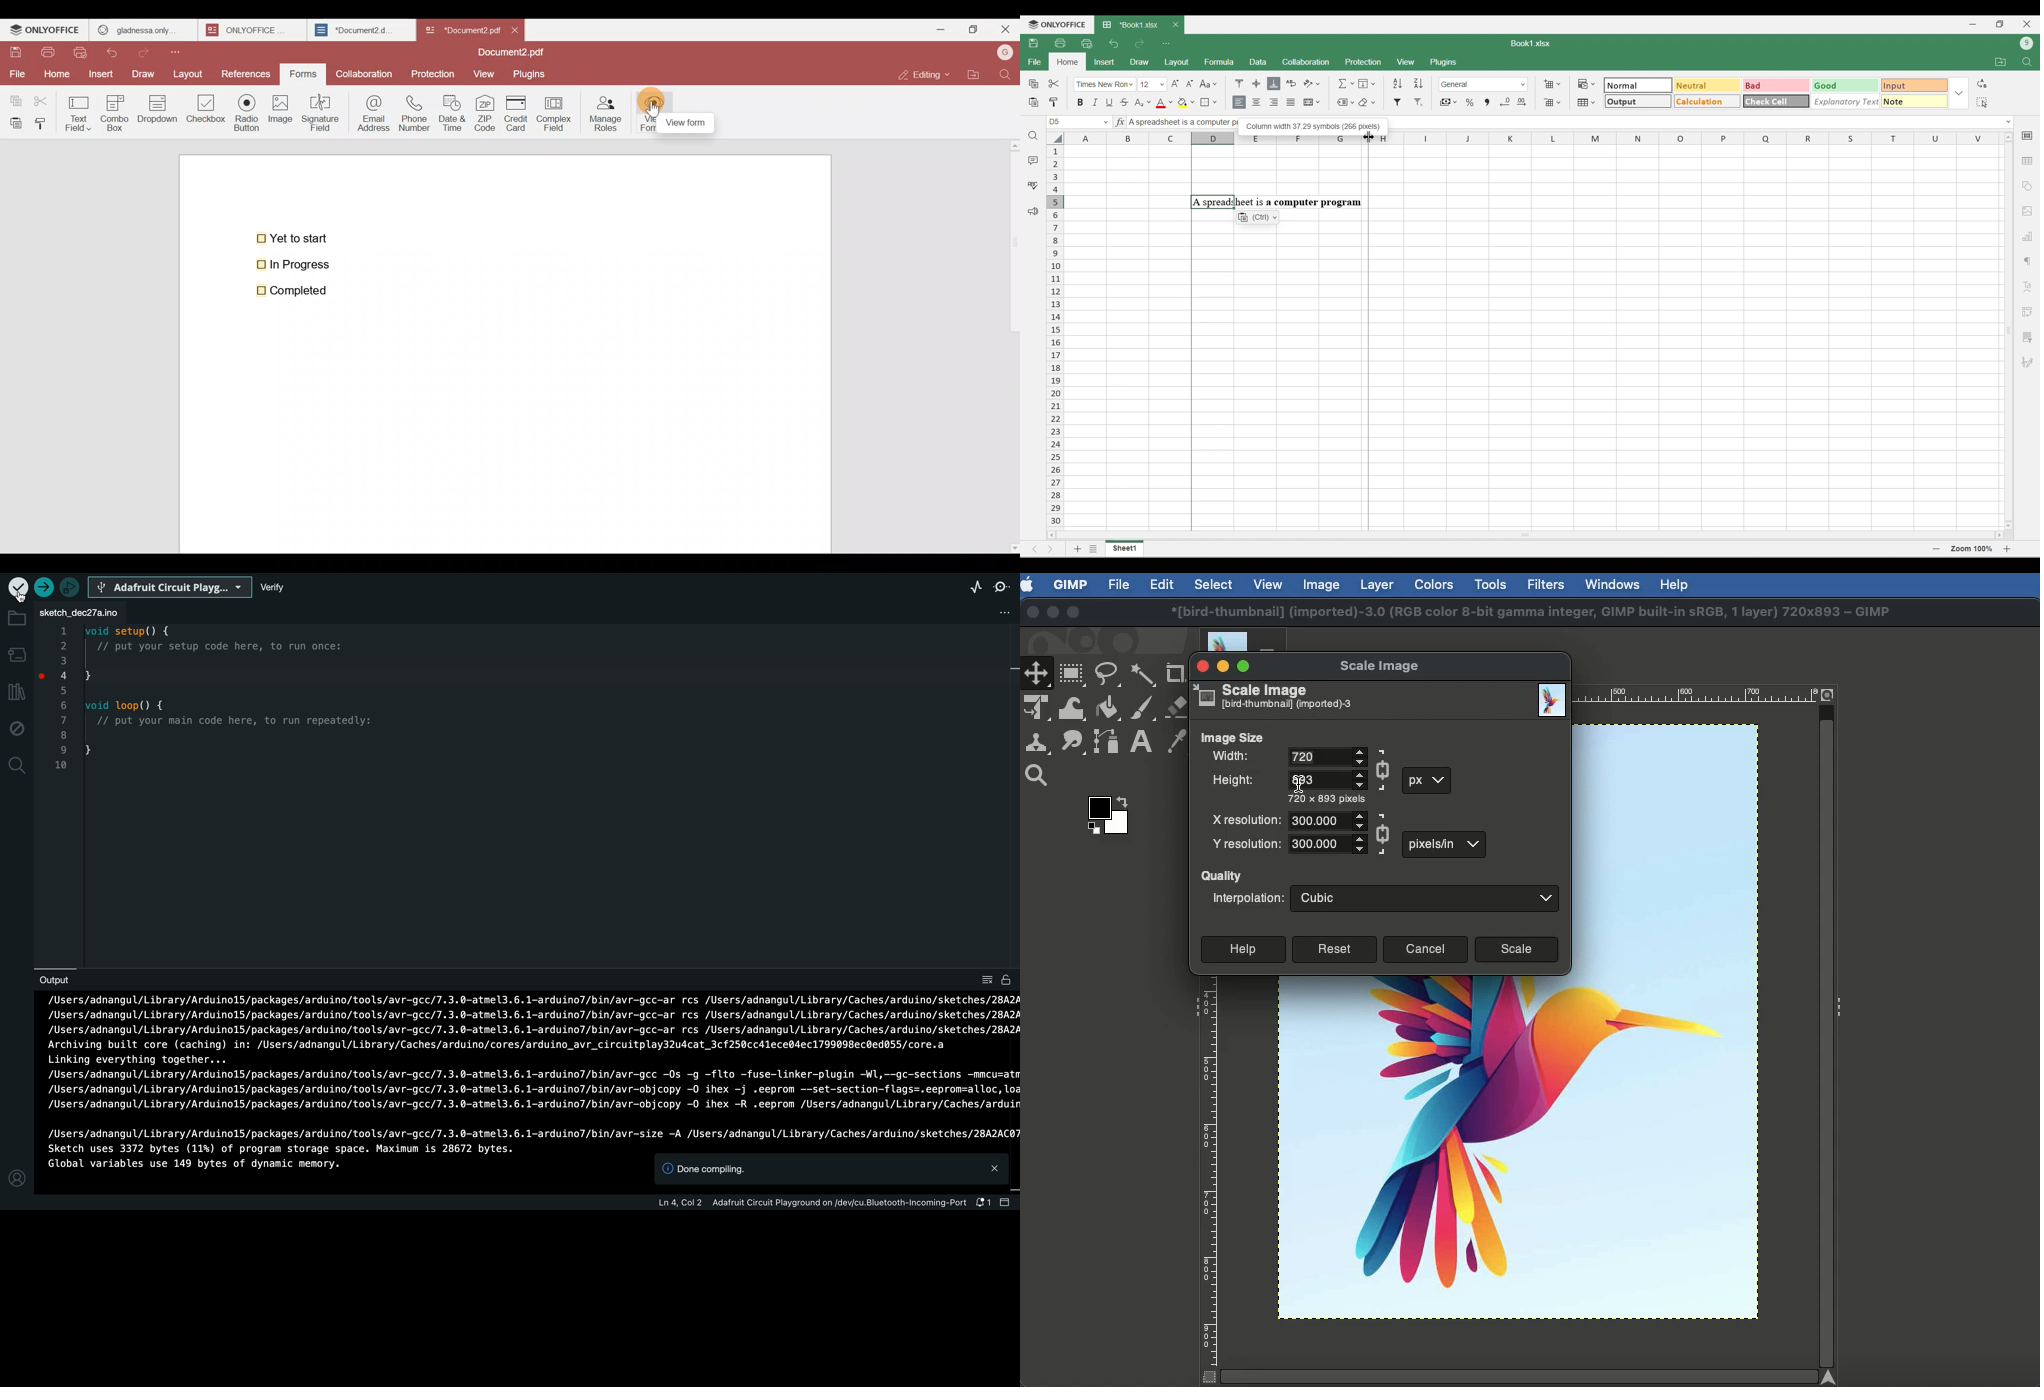 Image resolution: width=2044 pixels, height=1400 pixels. I want to click on debugger, so click(69, 586).